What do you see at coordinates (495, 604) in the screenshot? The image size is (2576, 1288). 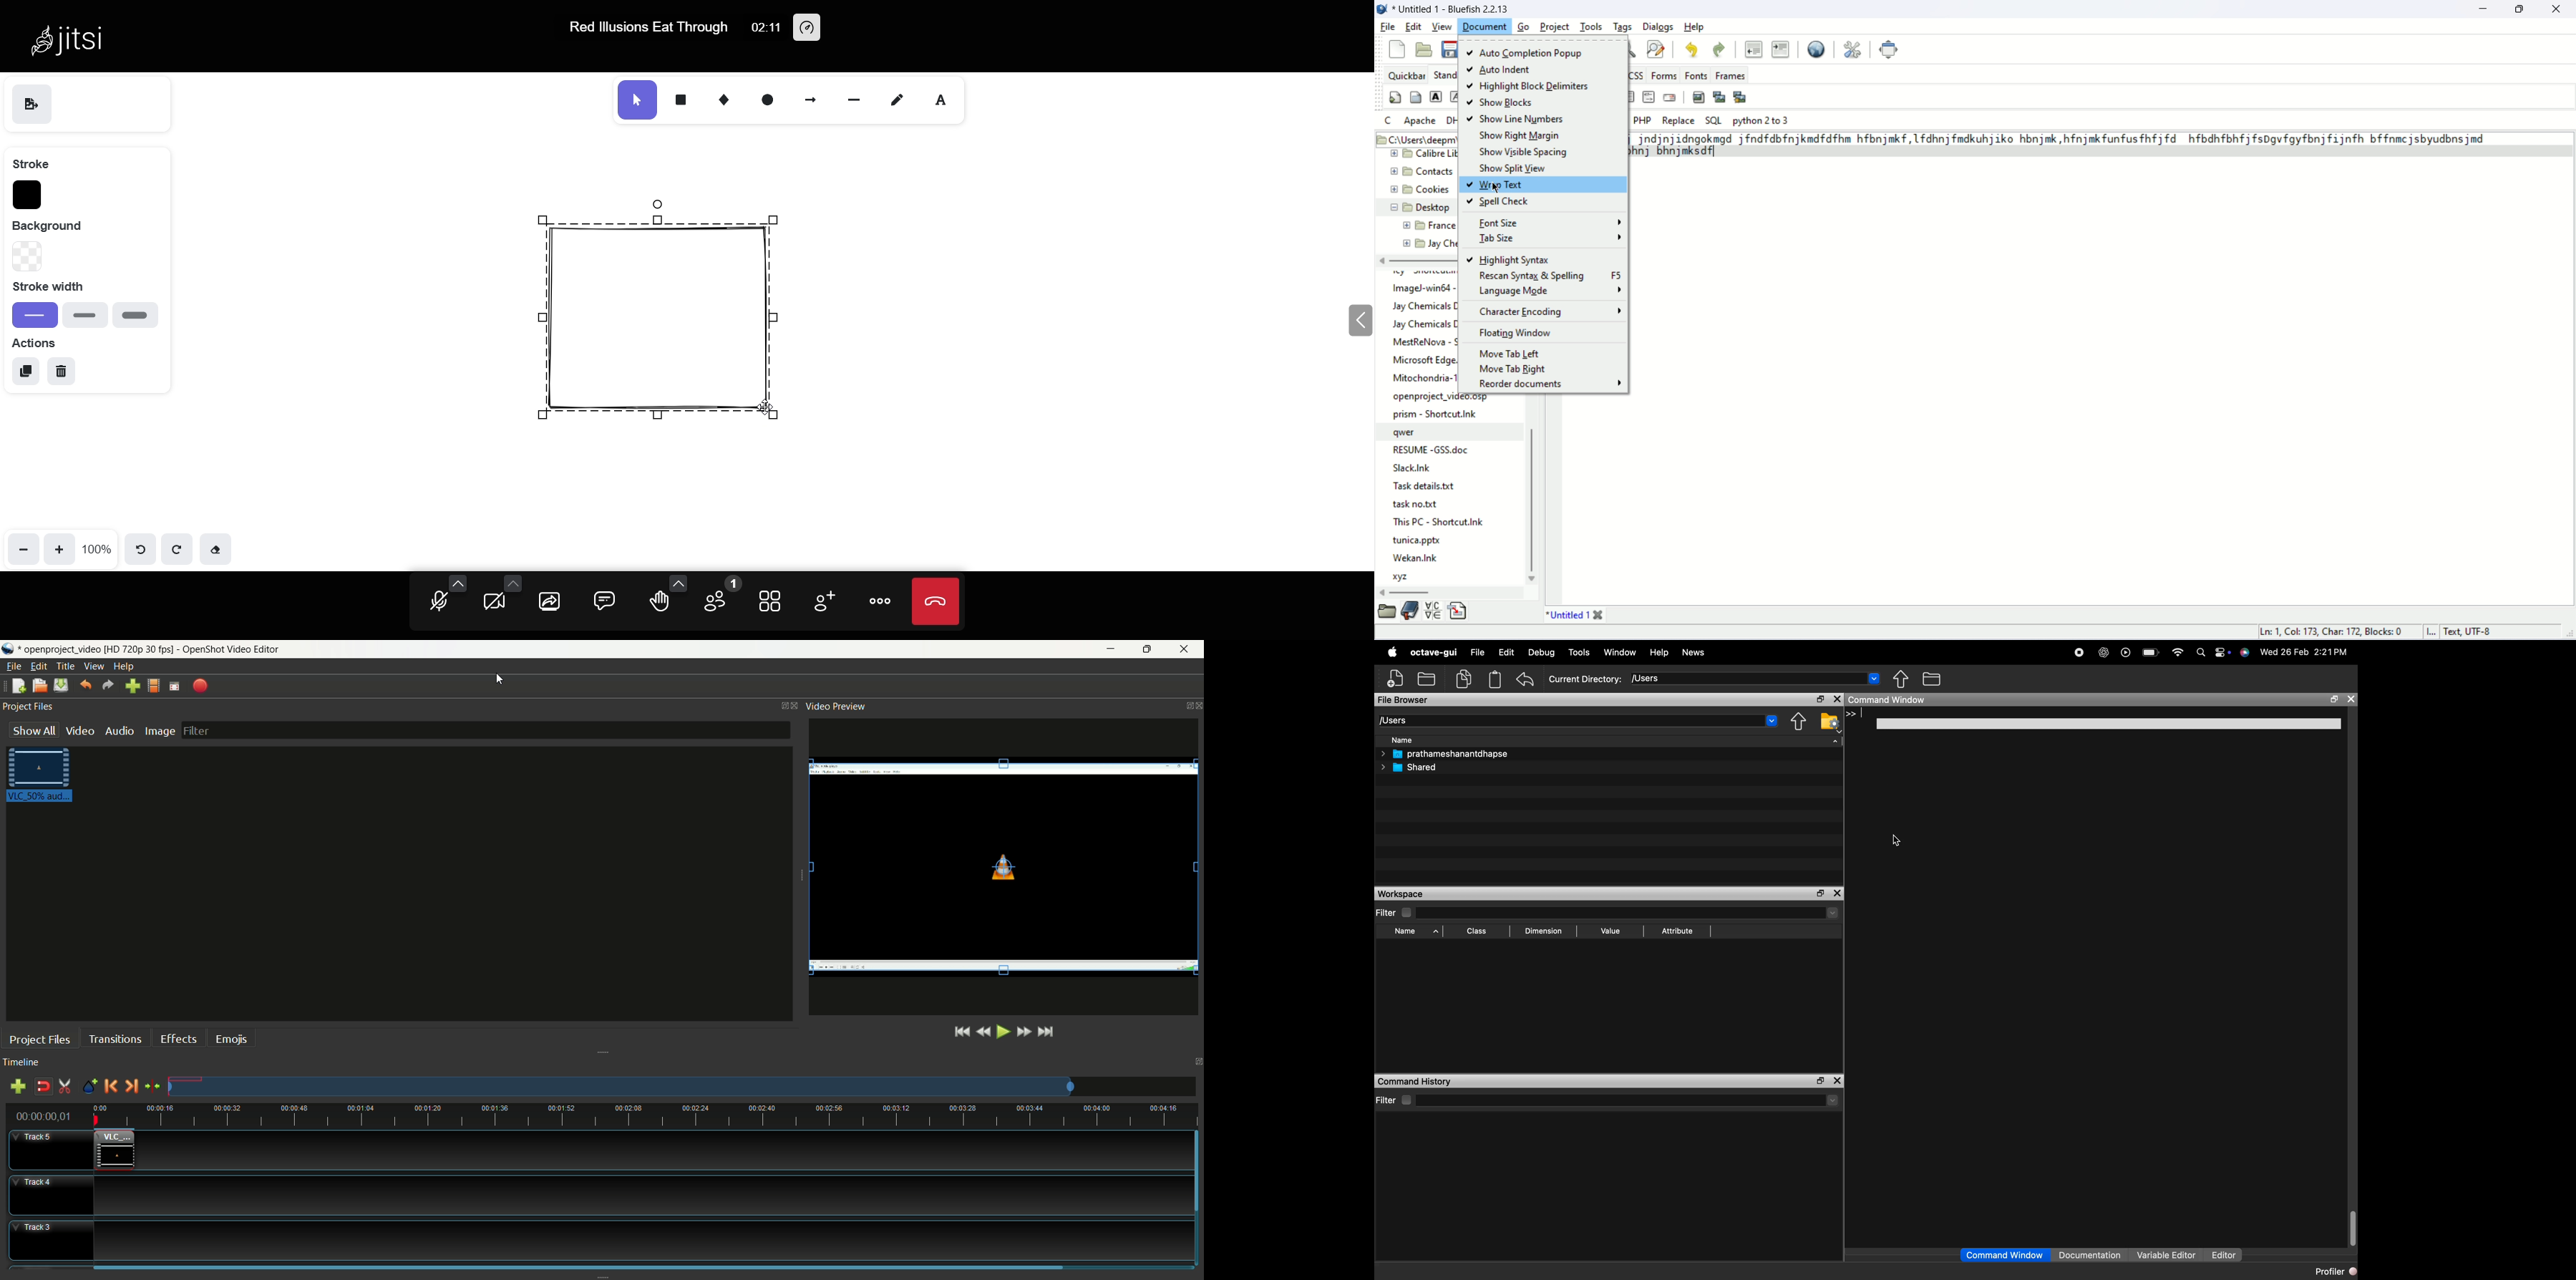 I see `camera` at bounding box center [495, 604].